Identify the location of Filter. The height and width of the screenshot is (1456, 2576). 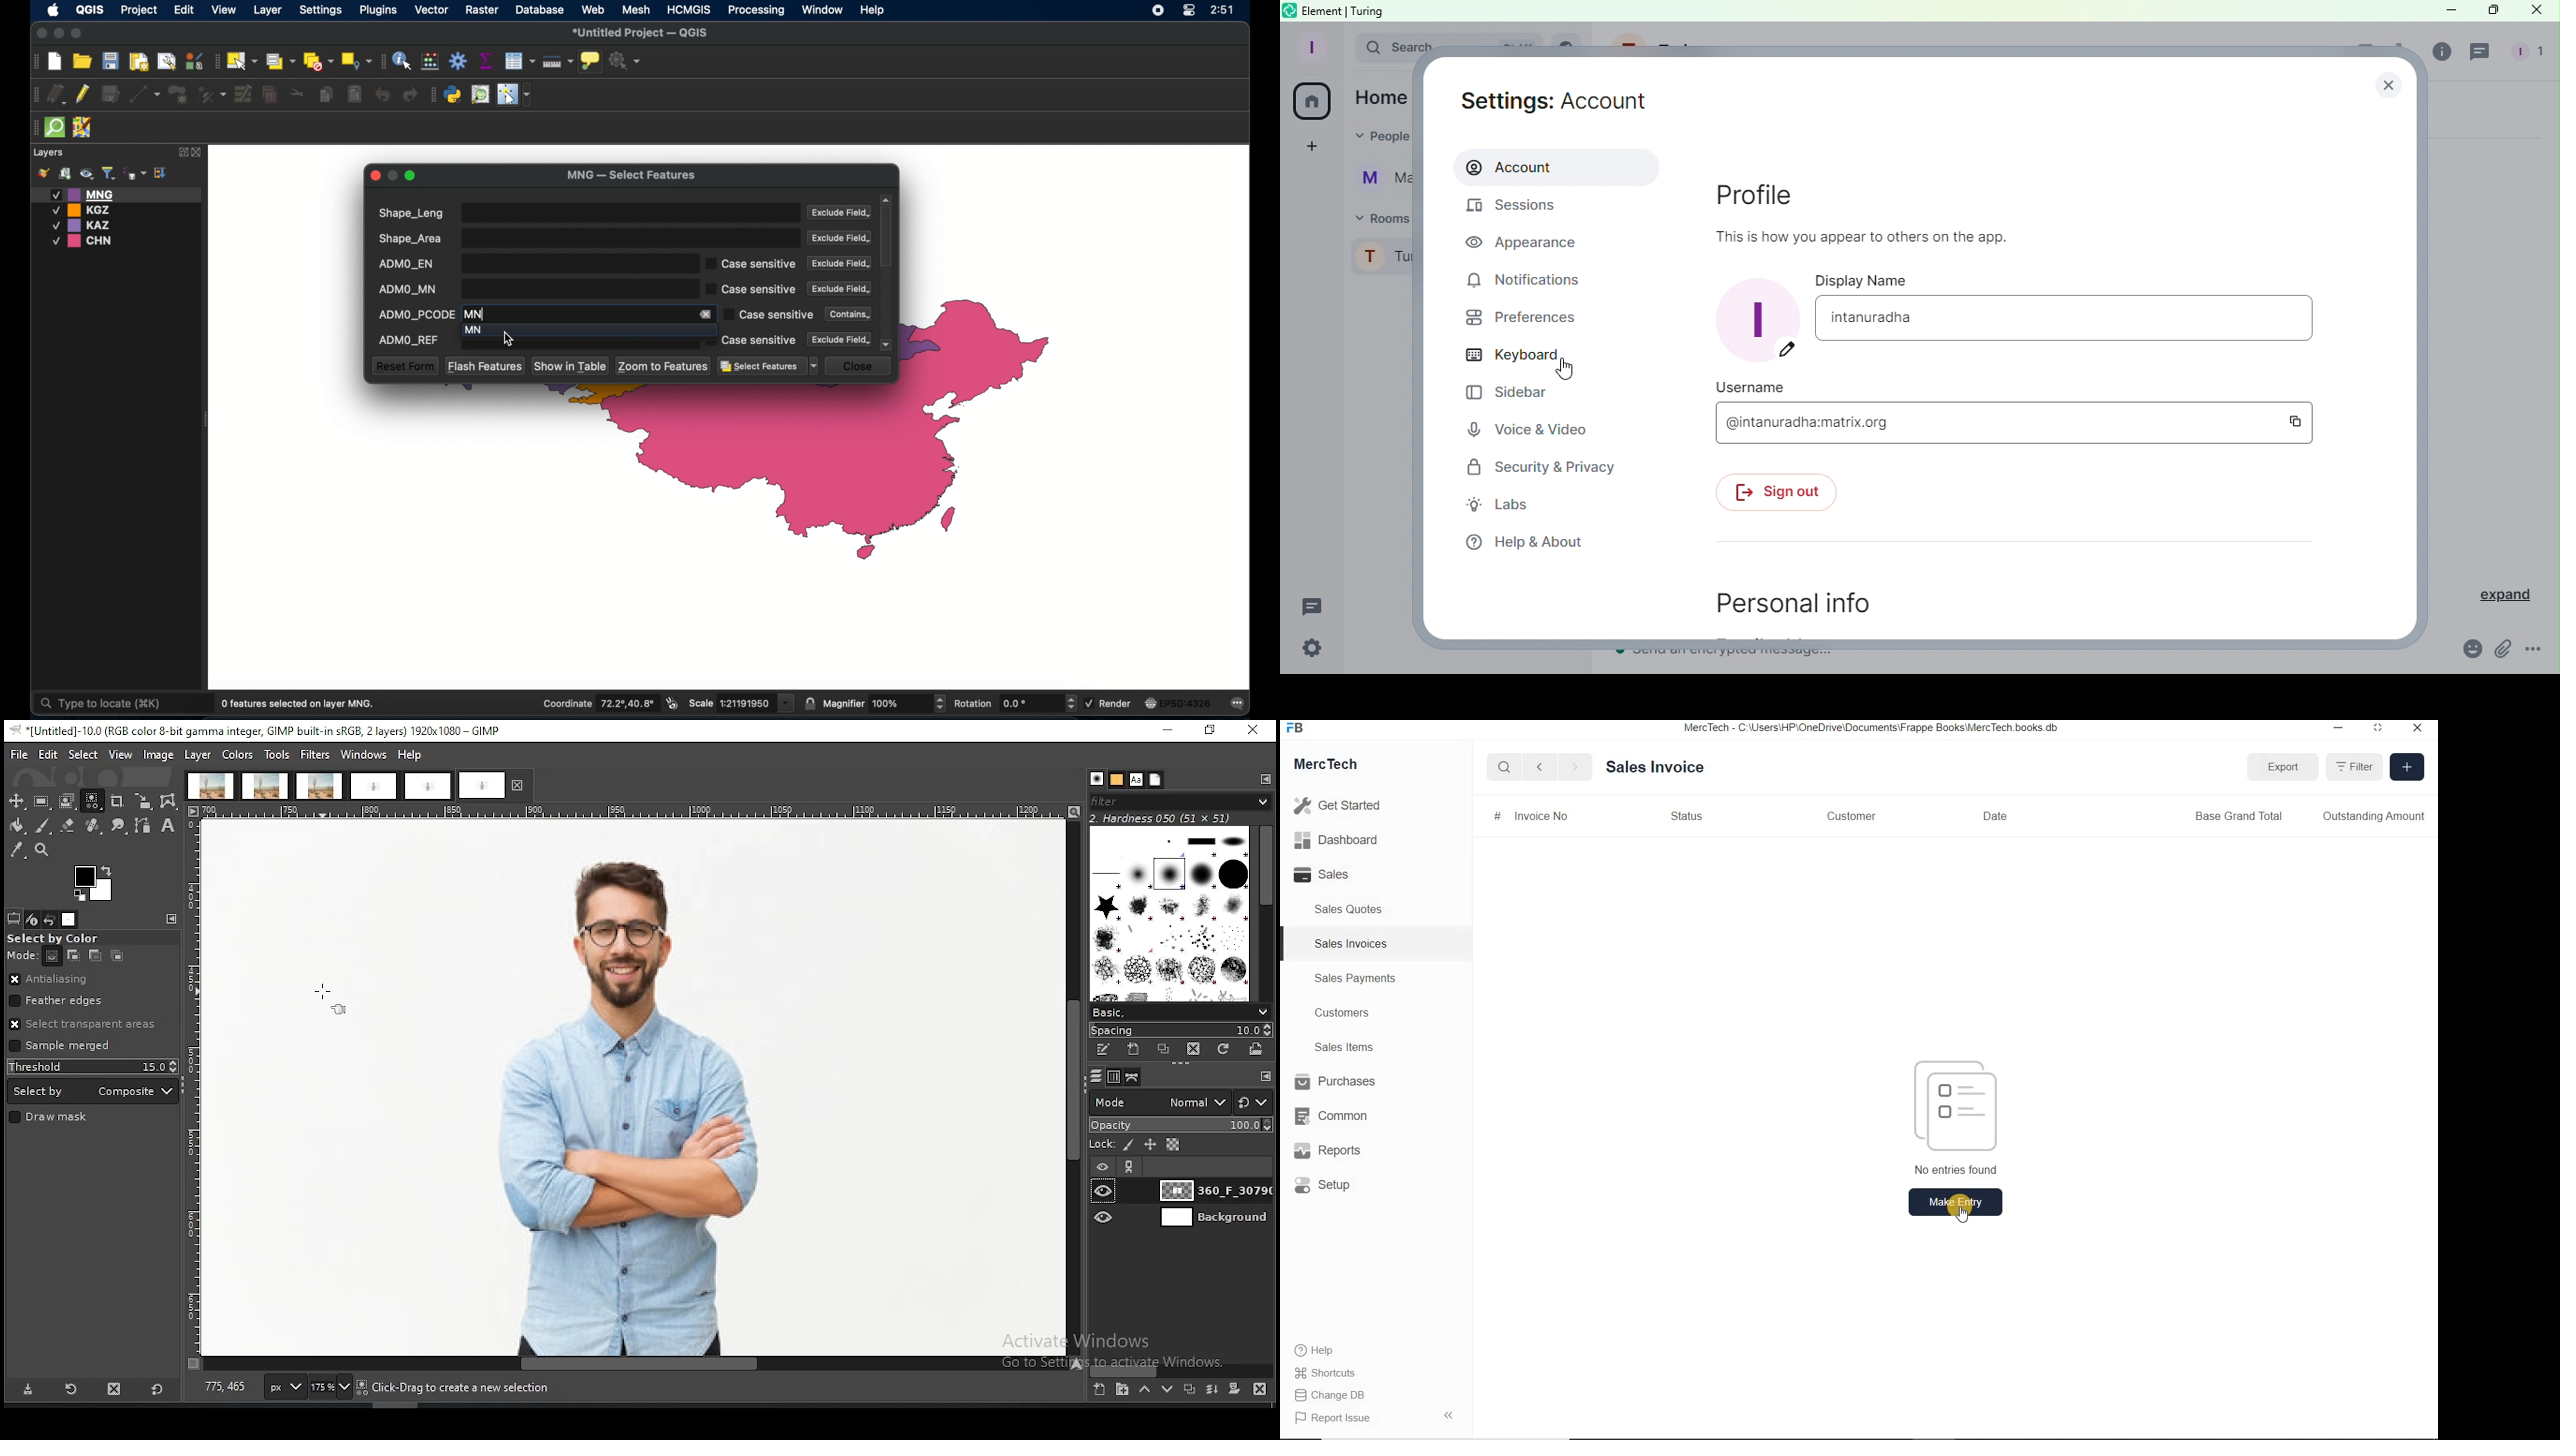
(2354, 766).